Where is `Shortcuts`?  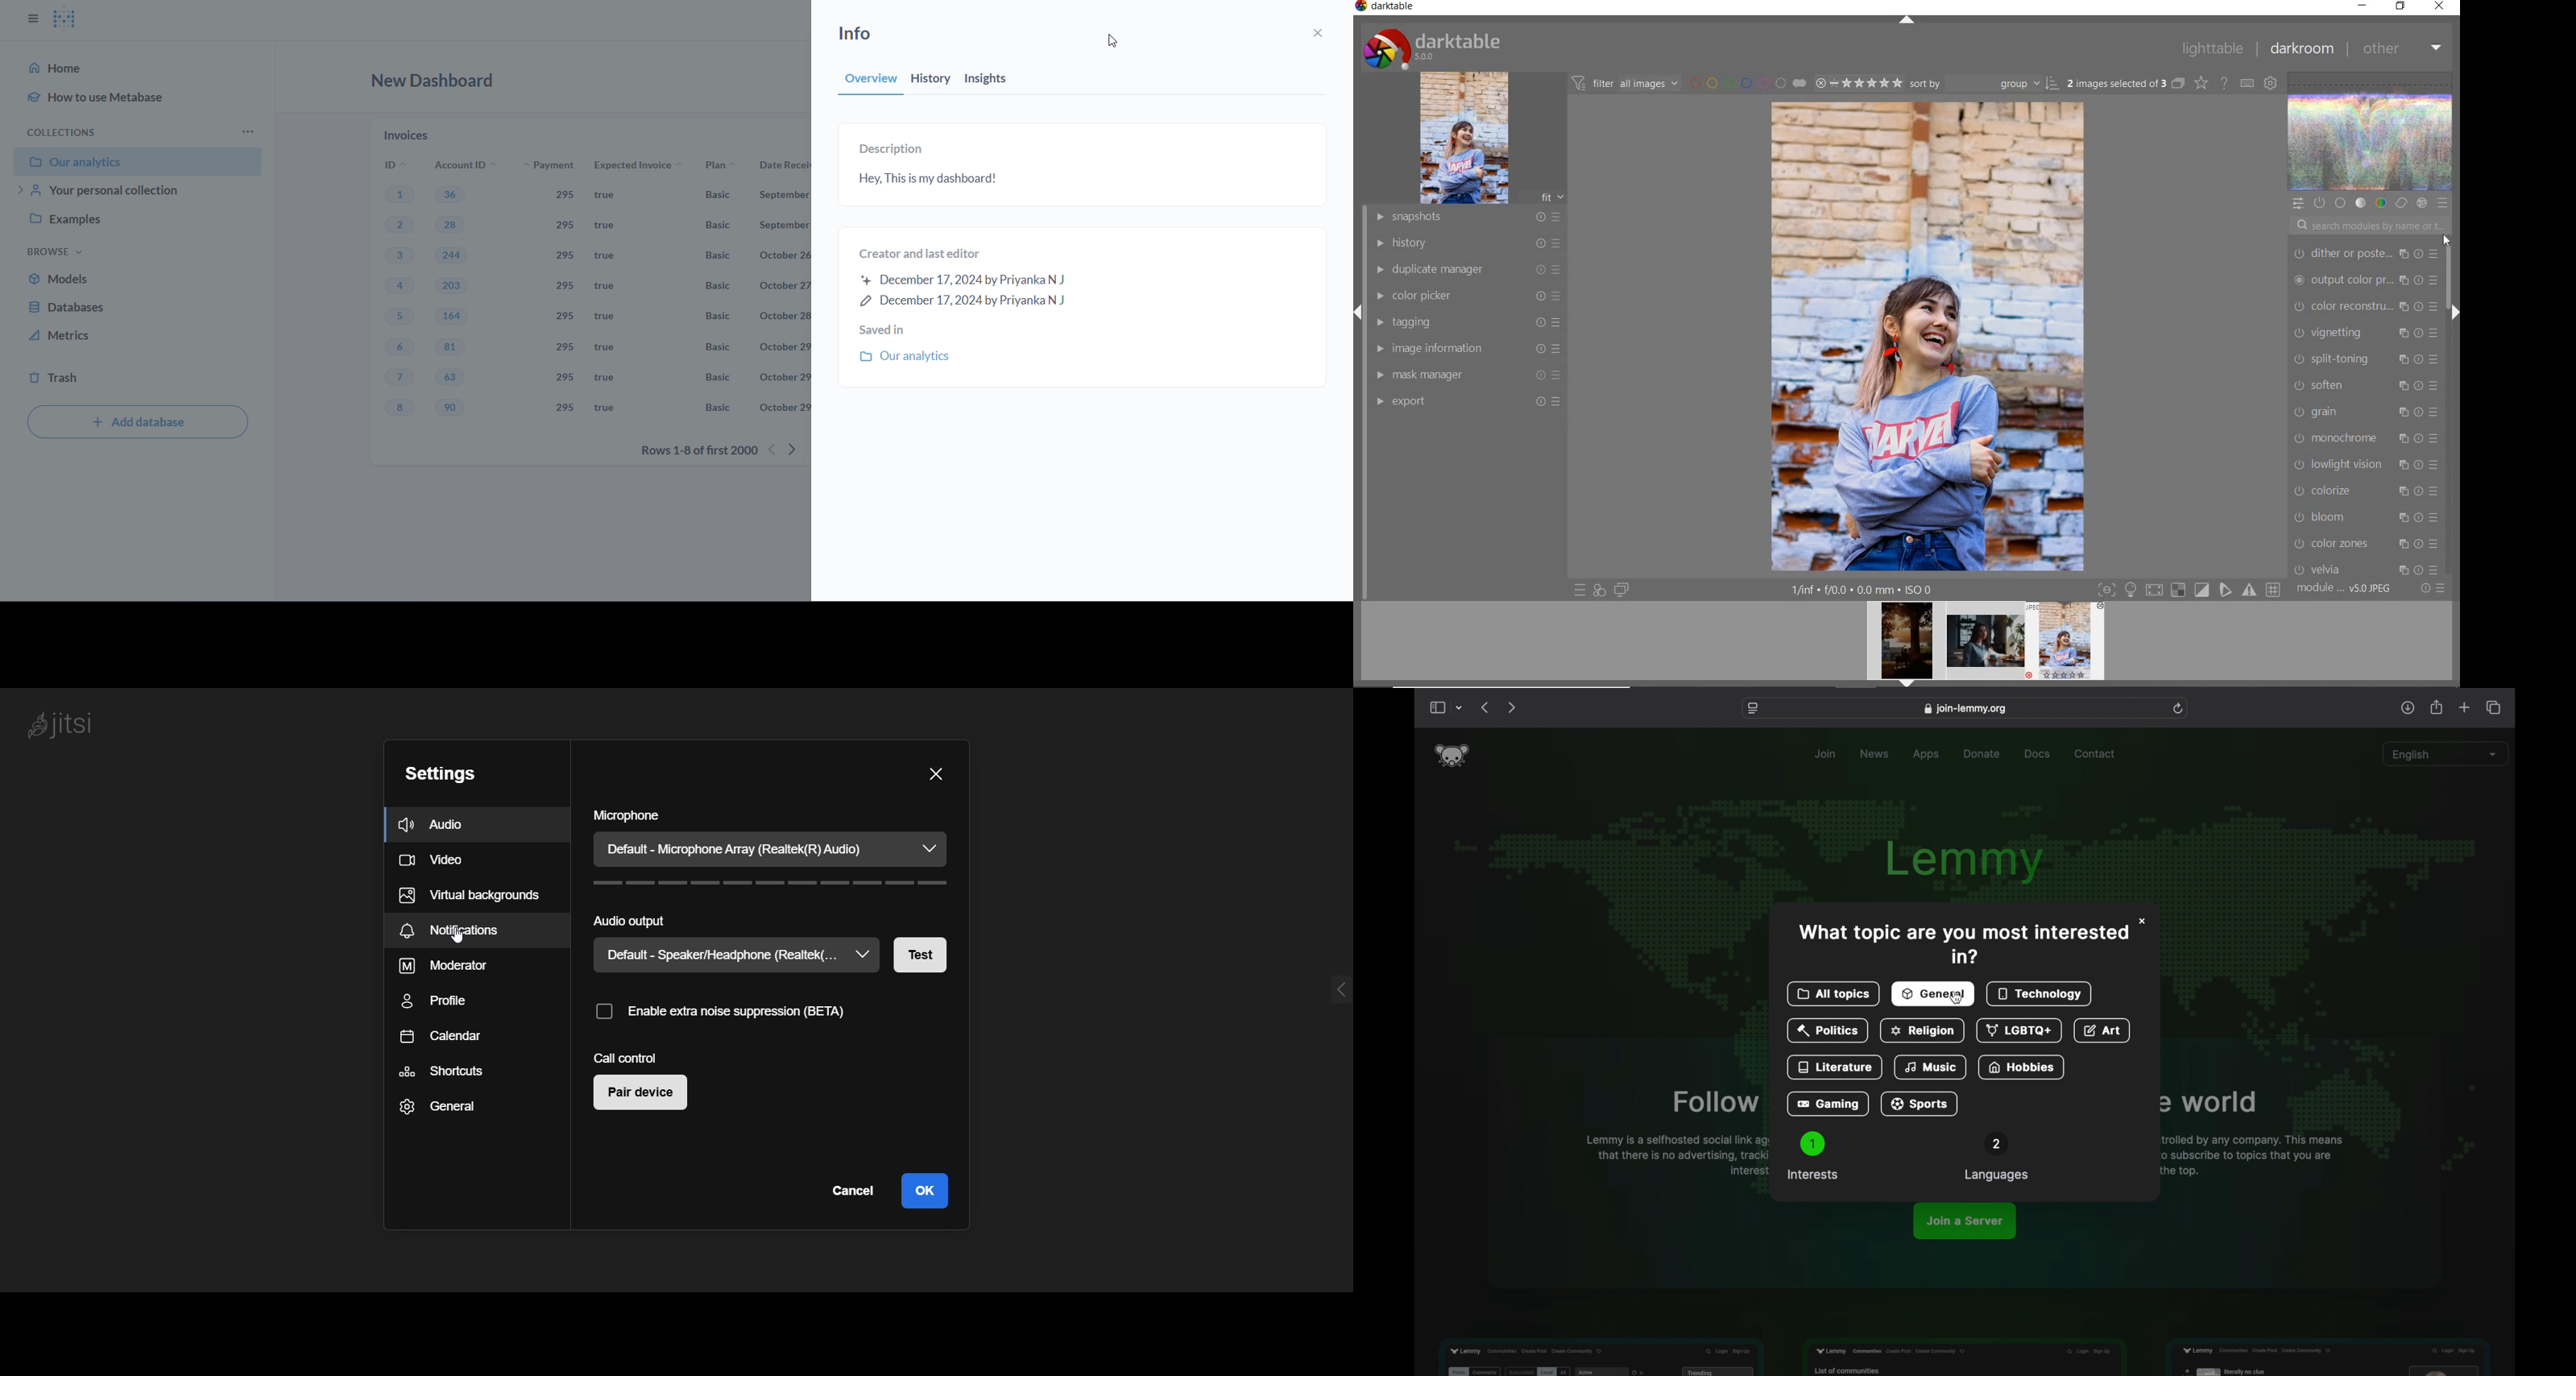 Shortcuts is located at coordinates (445, 1071).